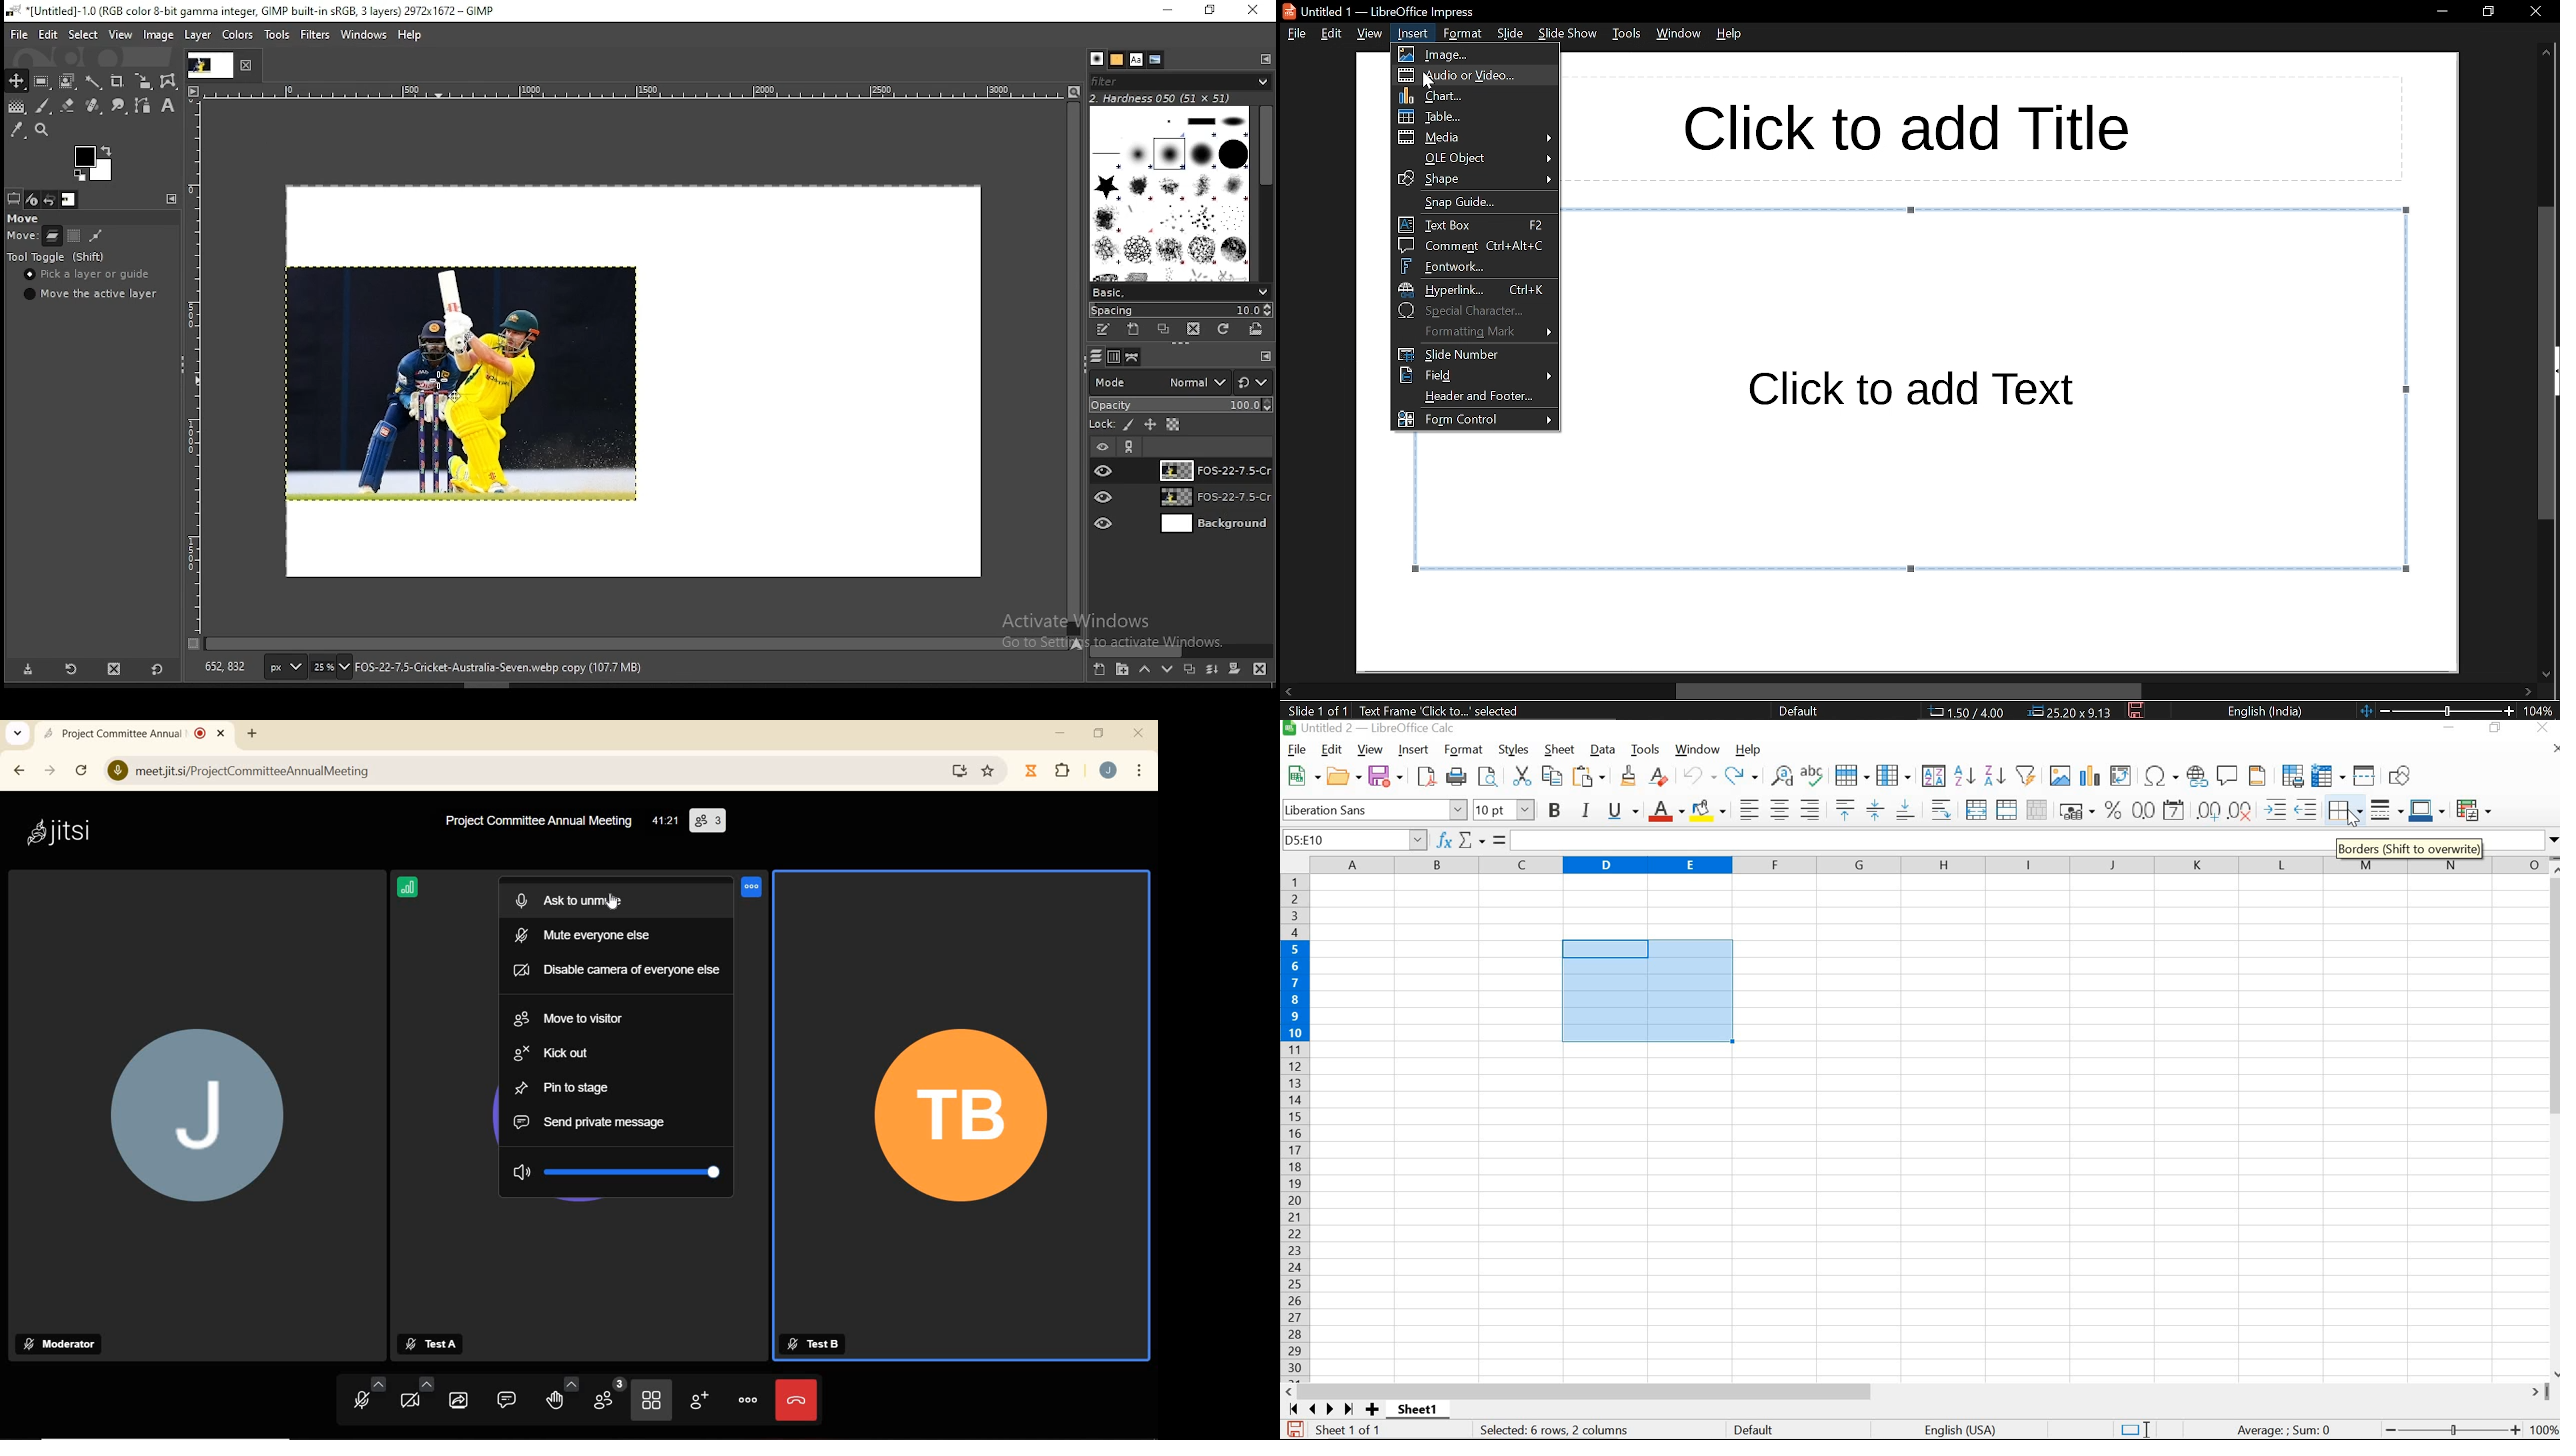 The height and width of the screenshot is (1456, 2576). What do you see at coordinates (1814, 775) in the screenshot?
I see `SPELLING` at bounding box center [1814, 775].